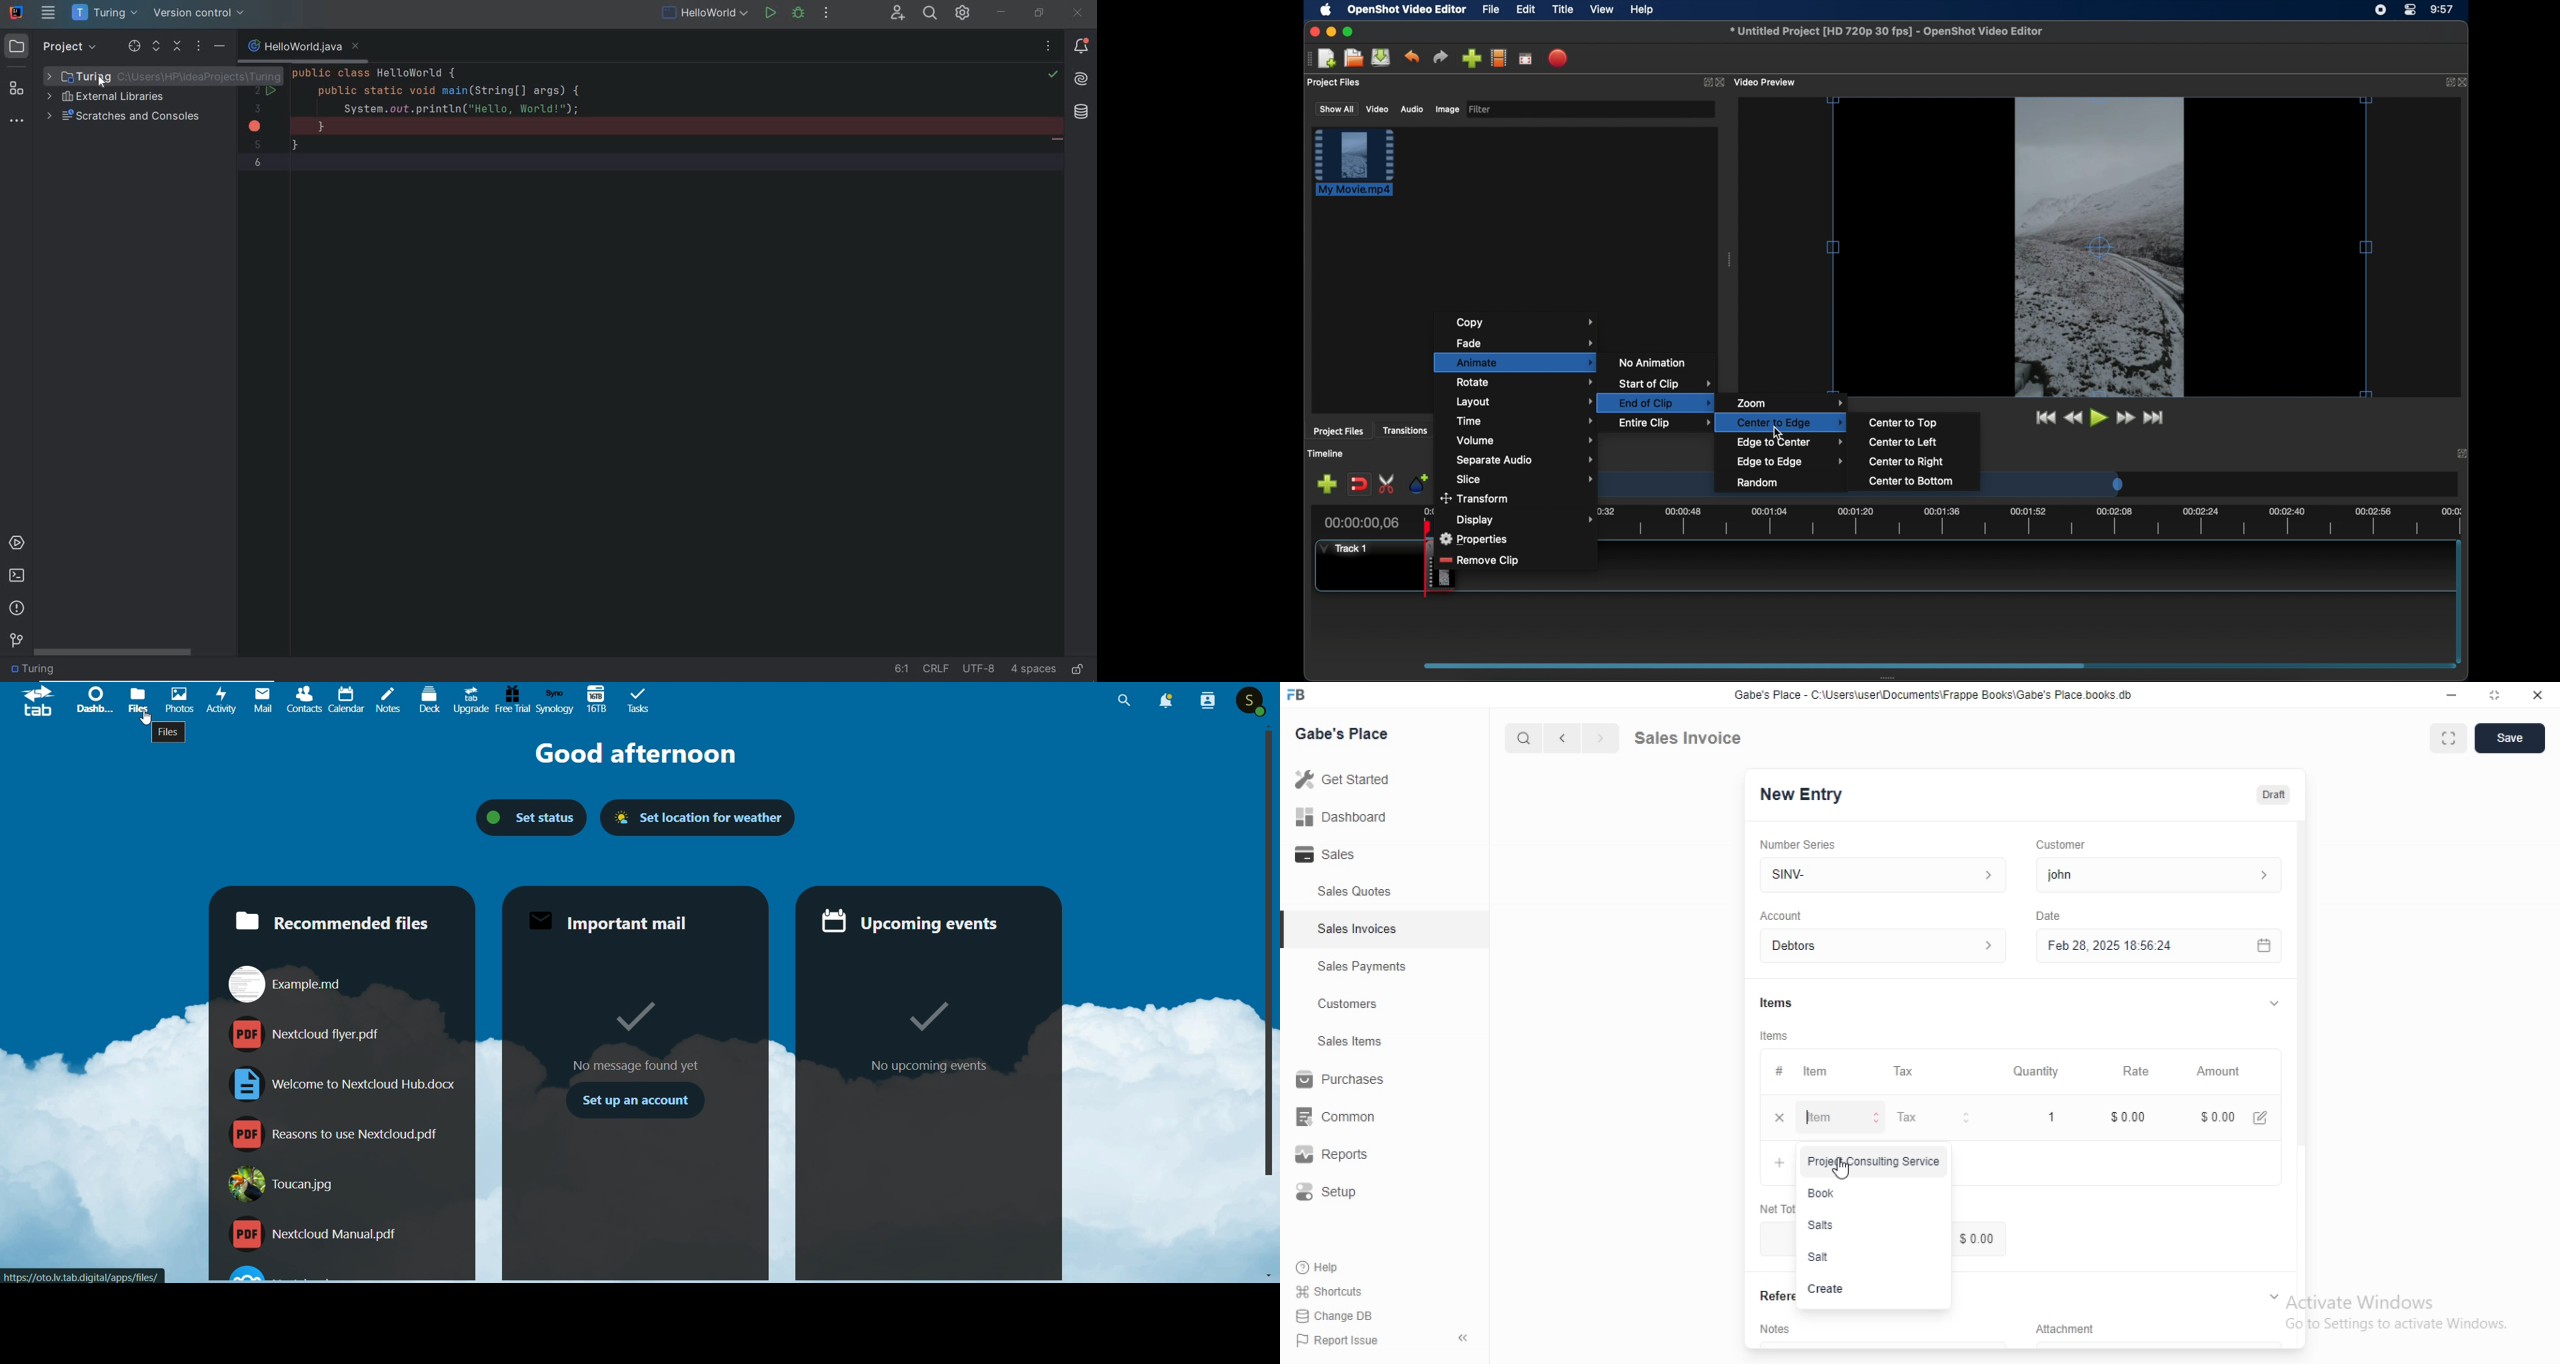 The height and width of the screenshot is (1372, 2576). What do you see at coordinates (1349, 823) in the screenshot?
I see `all Dashboard` at bounding box center [1349, 823].